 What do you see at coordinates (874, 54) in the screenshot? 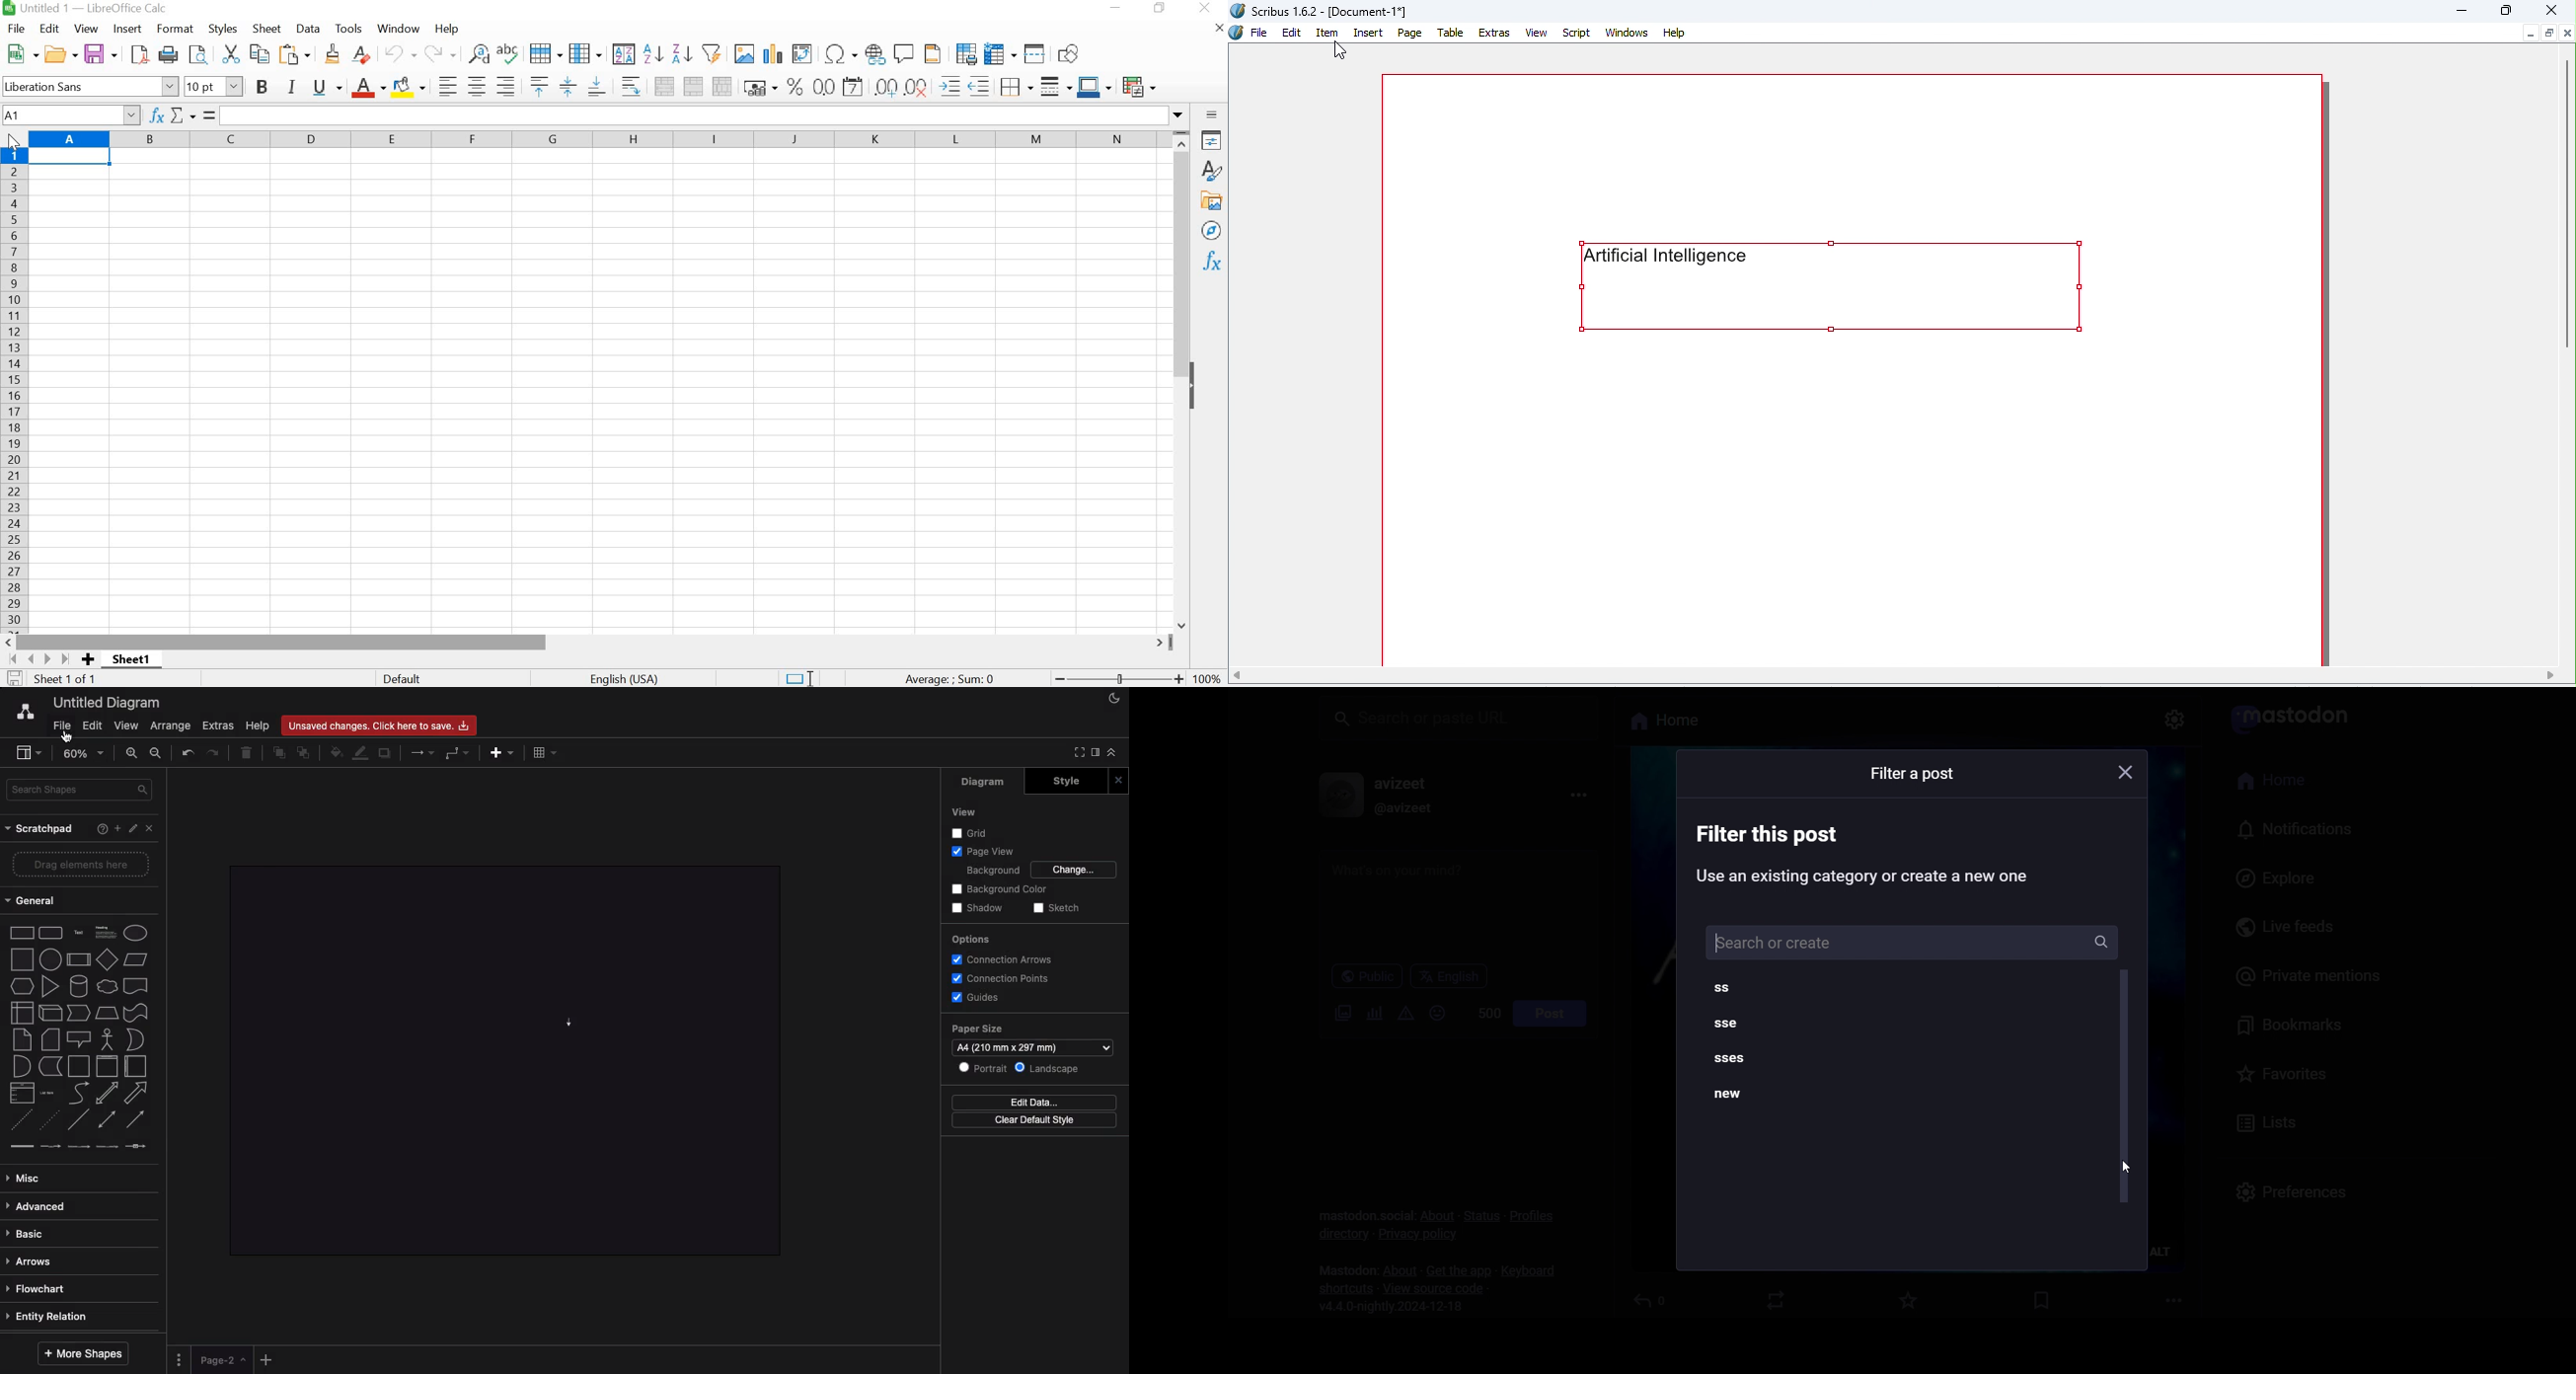
I see `Insert hyperlink` at bounding box center [874, 54].